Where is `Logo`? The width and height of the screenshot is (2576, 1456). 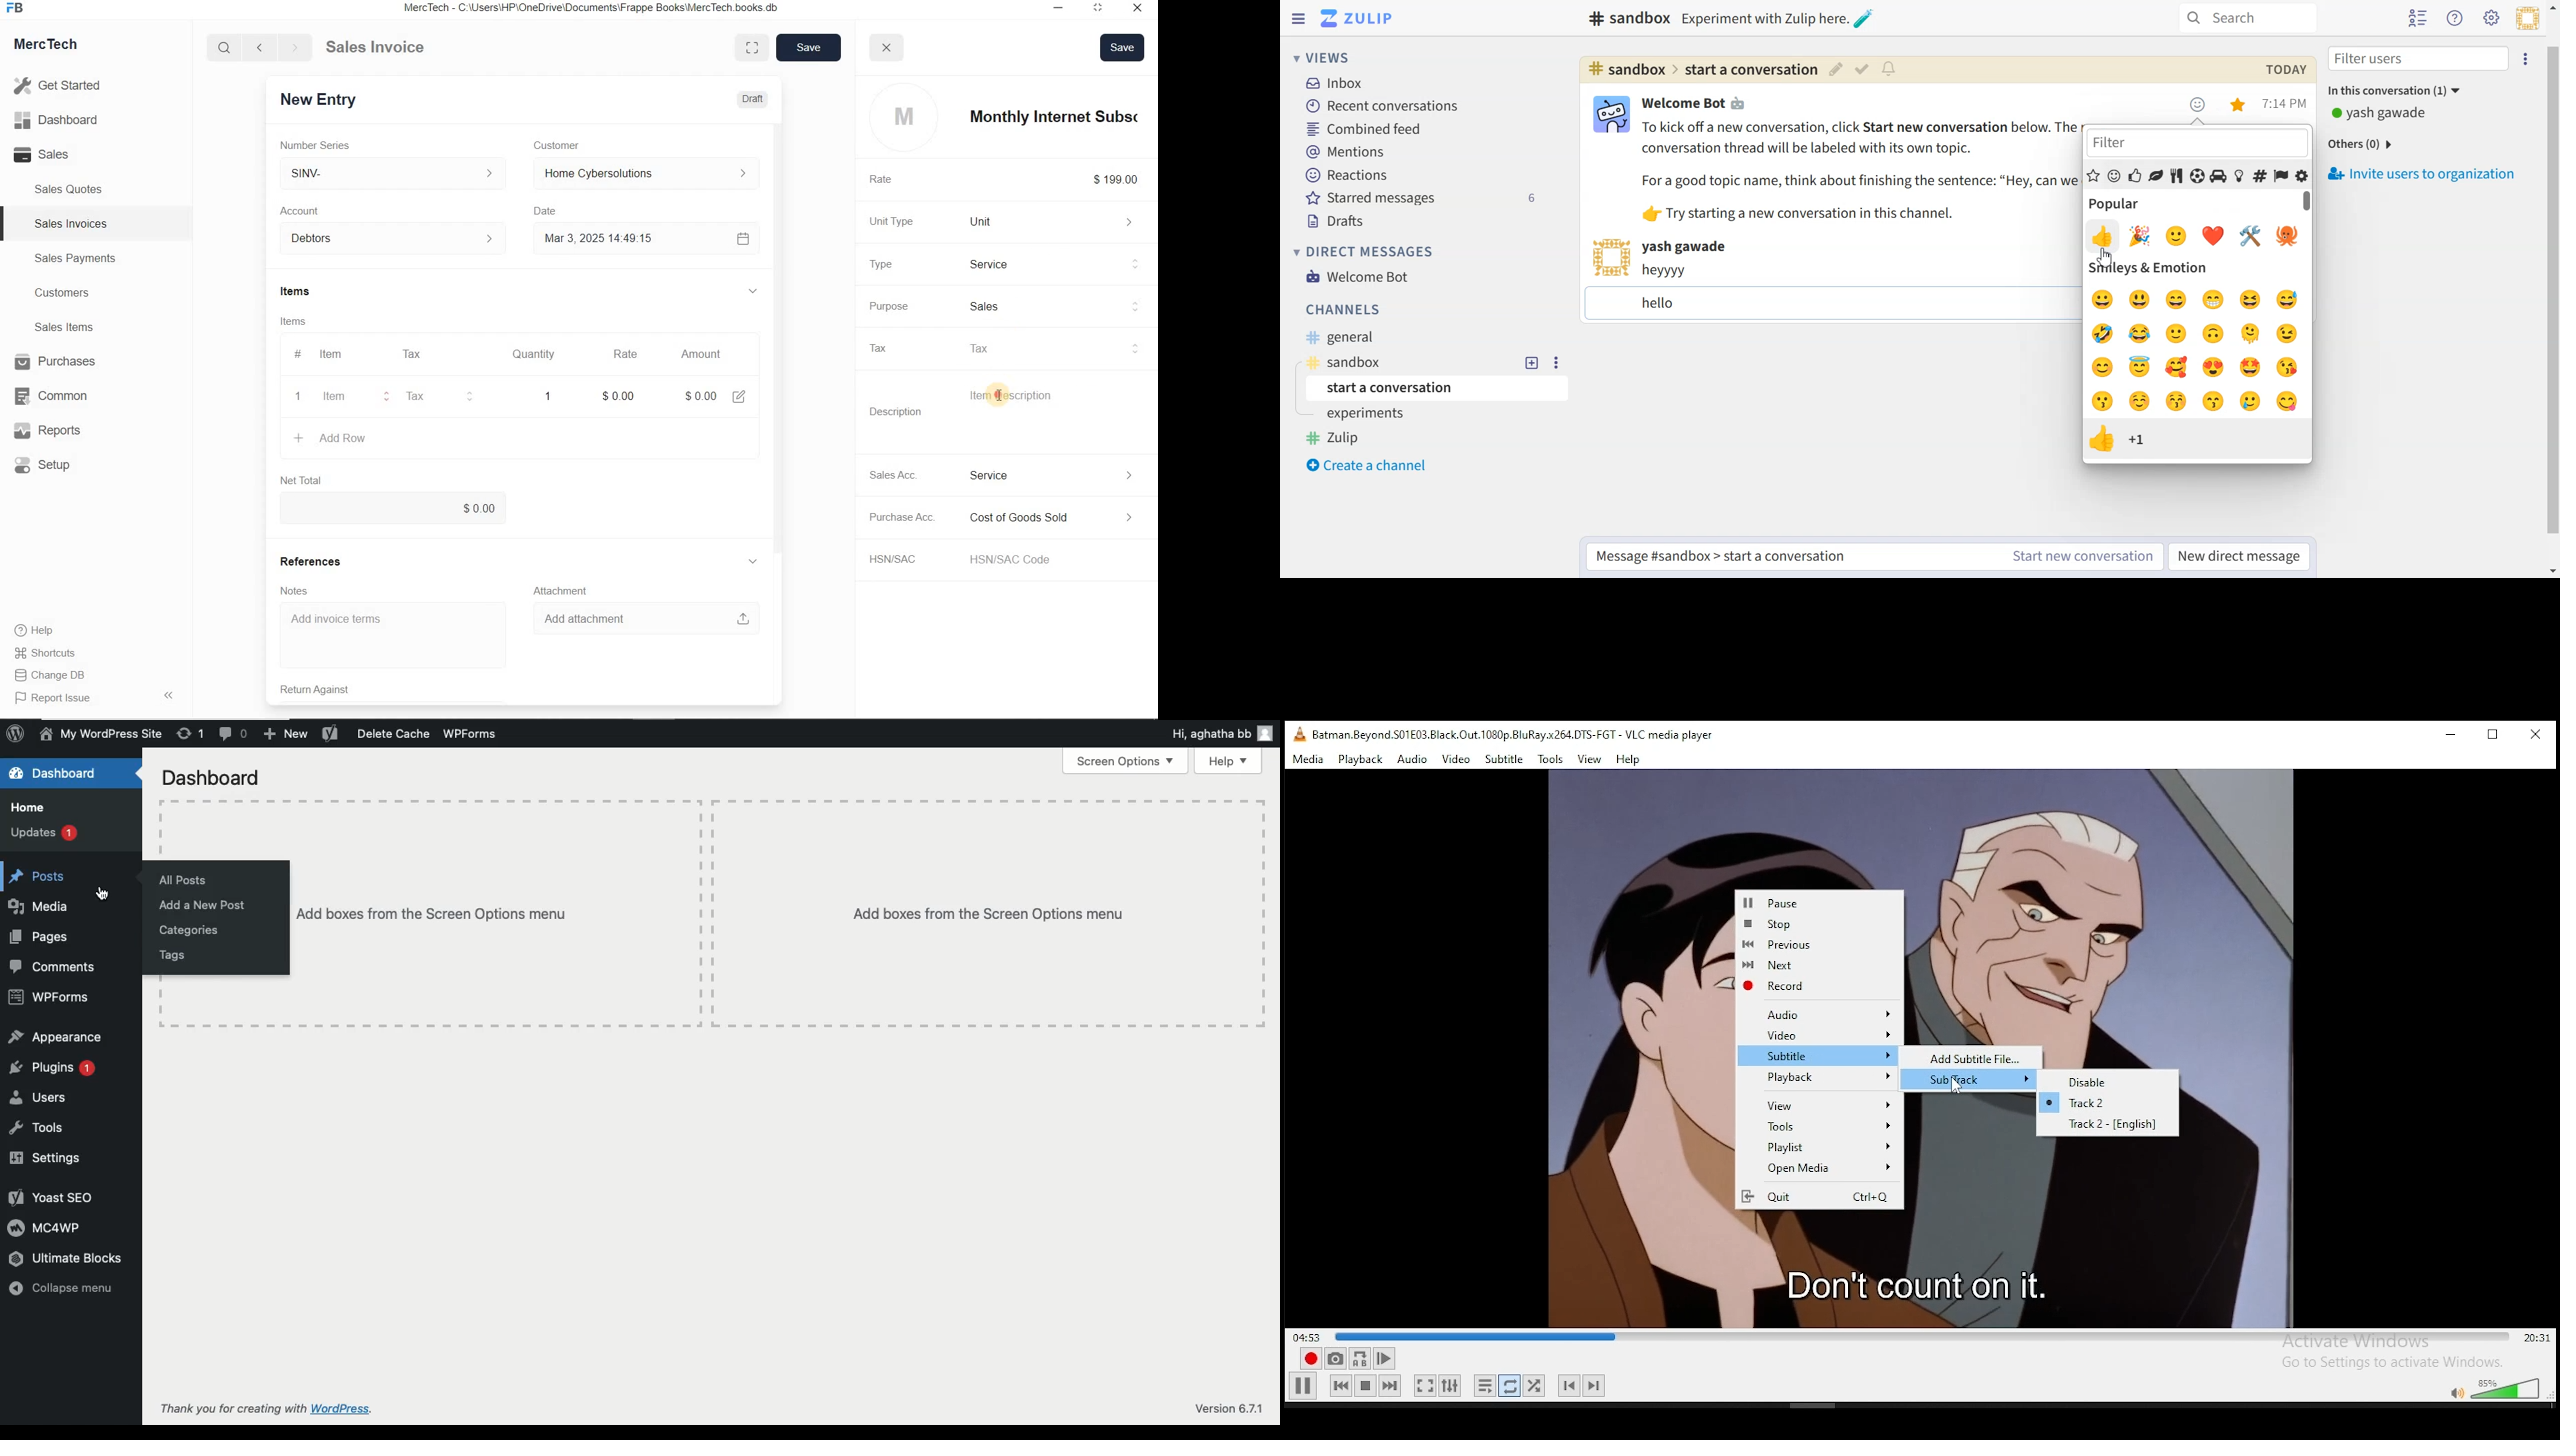 Logo is located at coordinates (14, 734).